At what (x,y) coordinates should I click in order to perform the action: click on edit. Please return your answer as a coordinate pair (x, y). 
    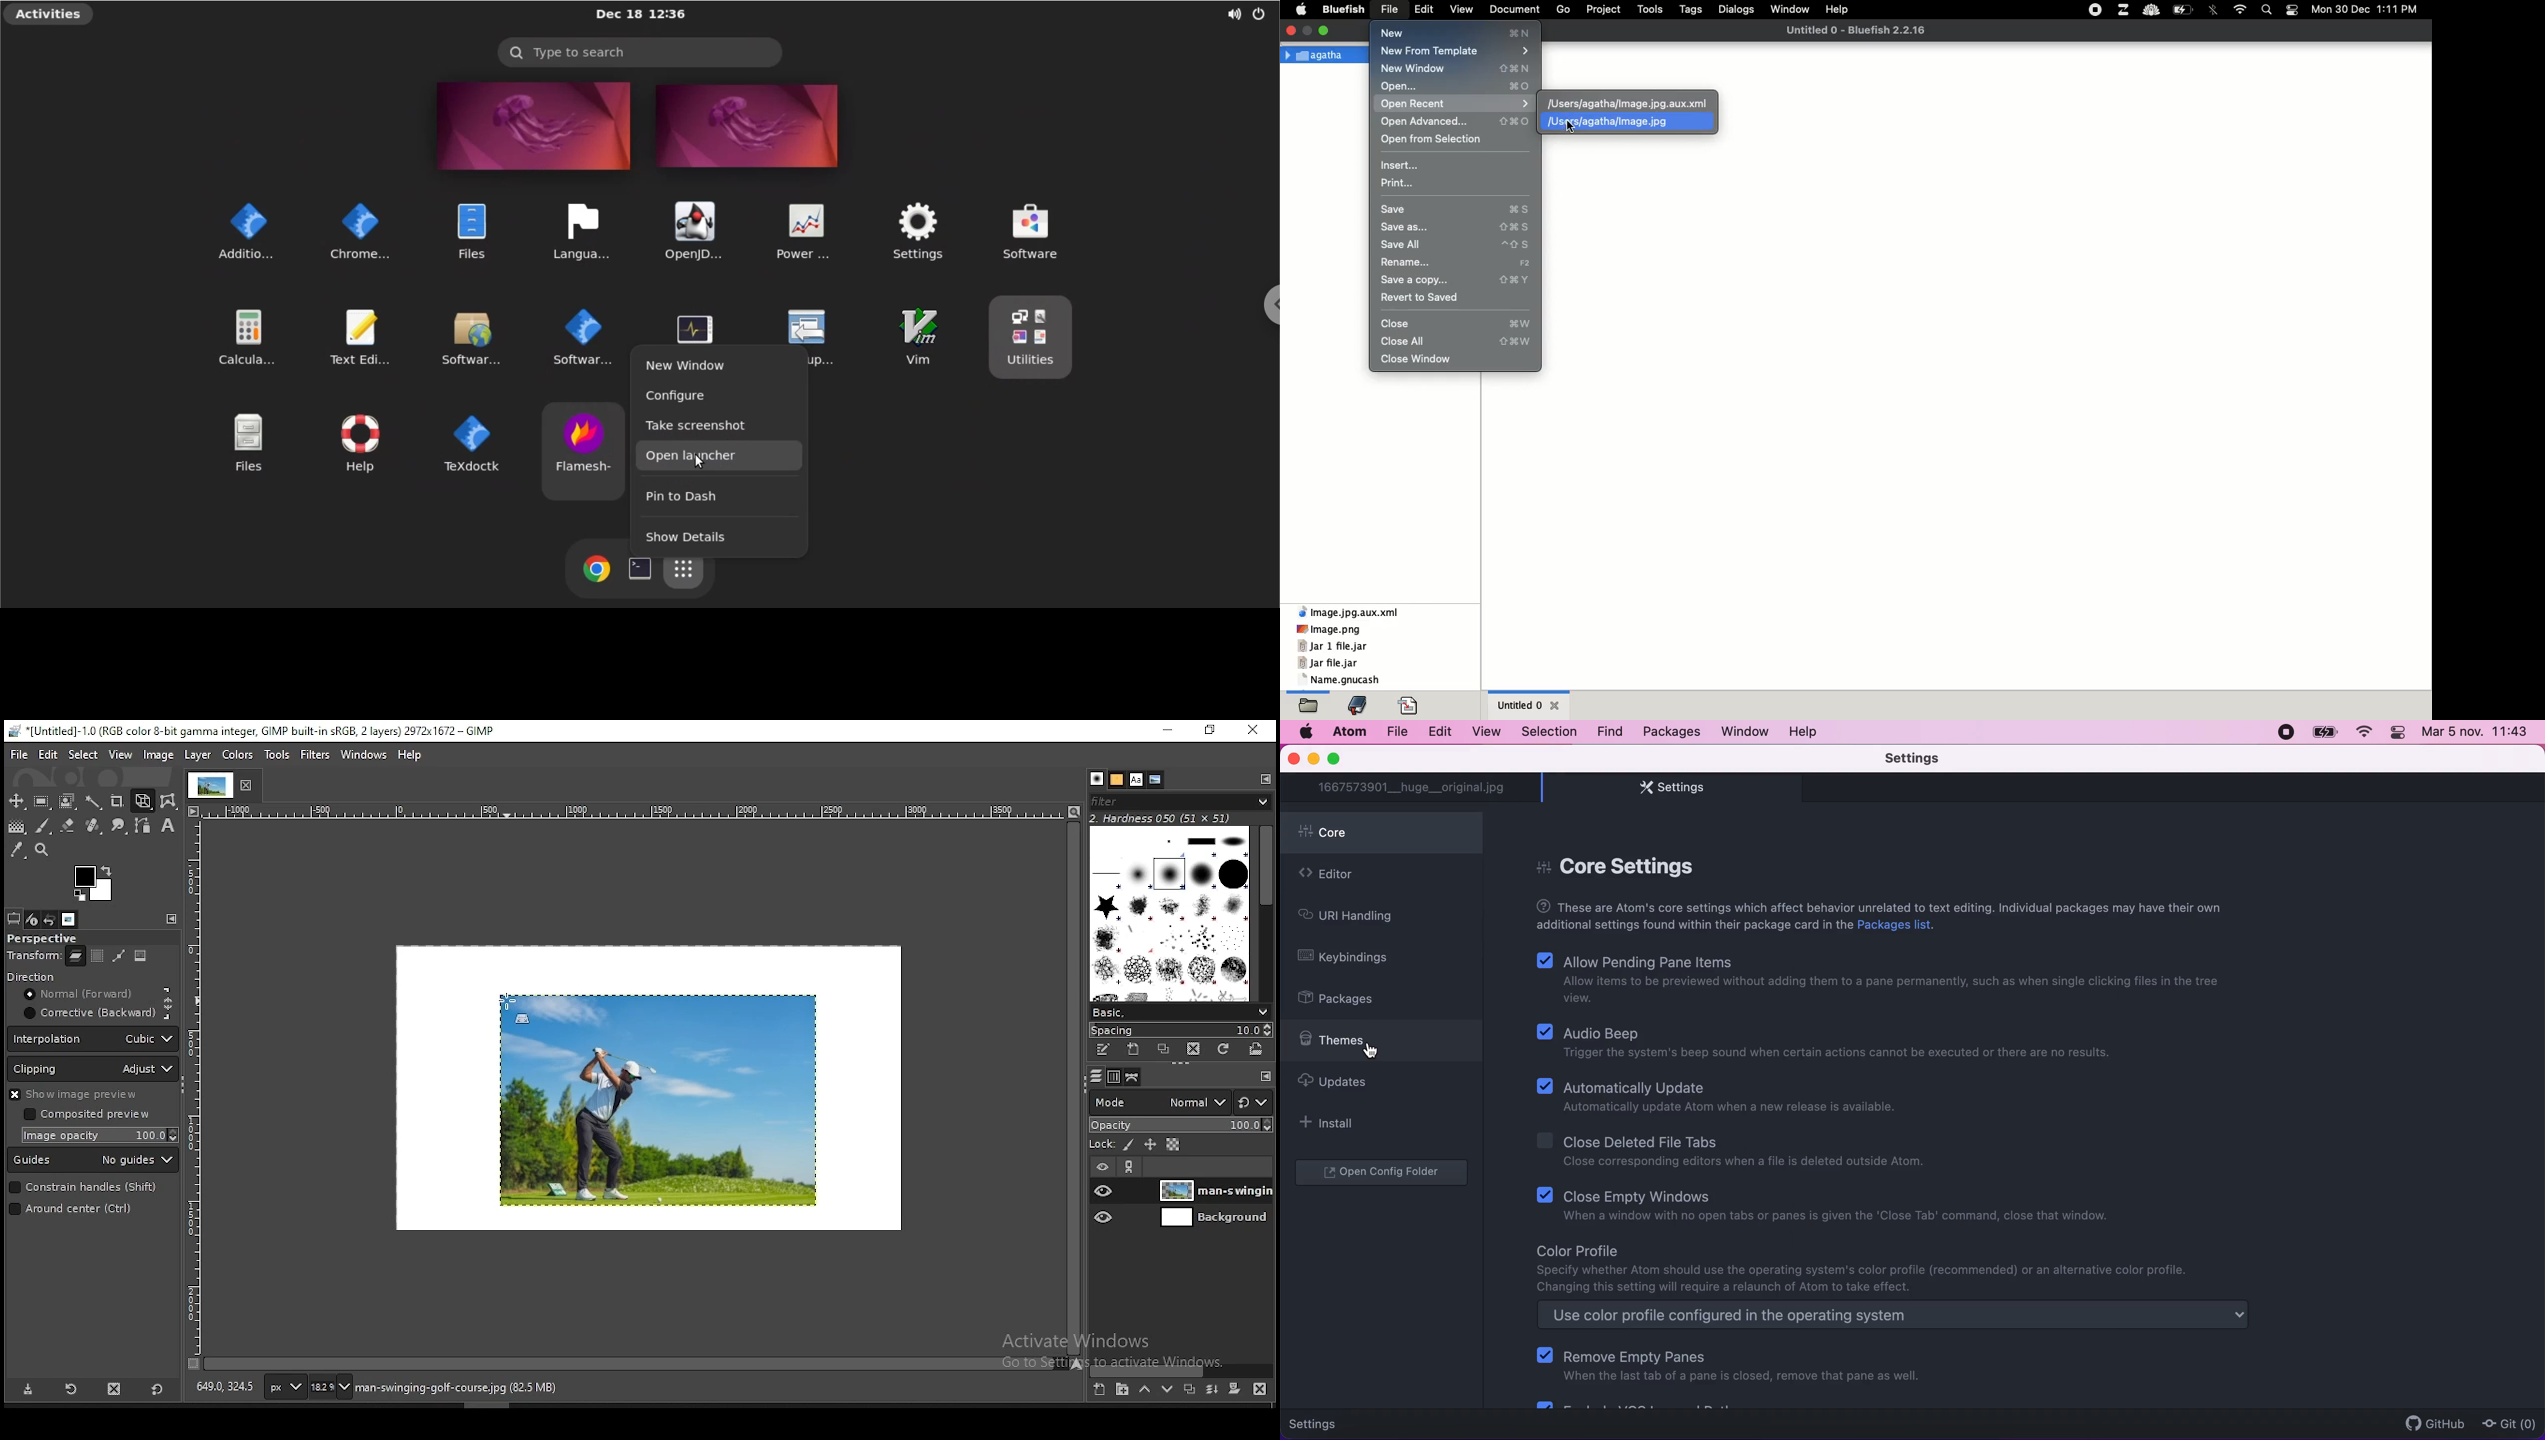
    Looking at the image, I should click on (48, 754).